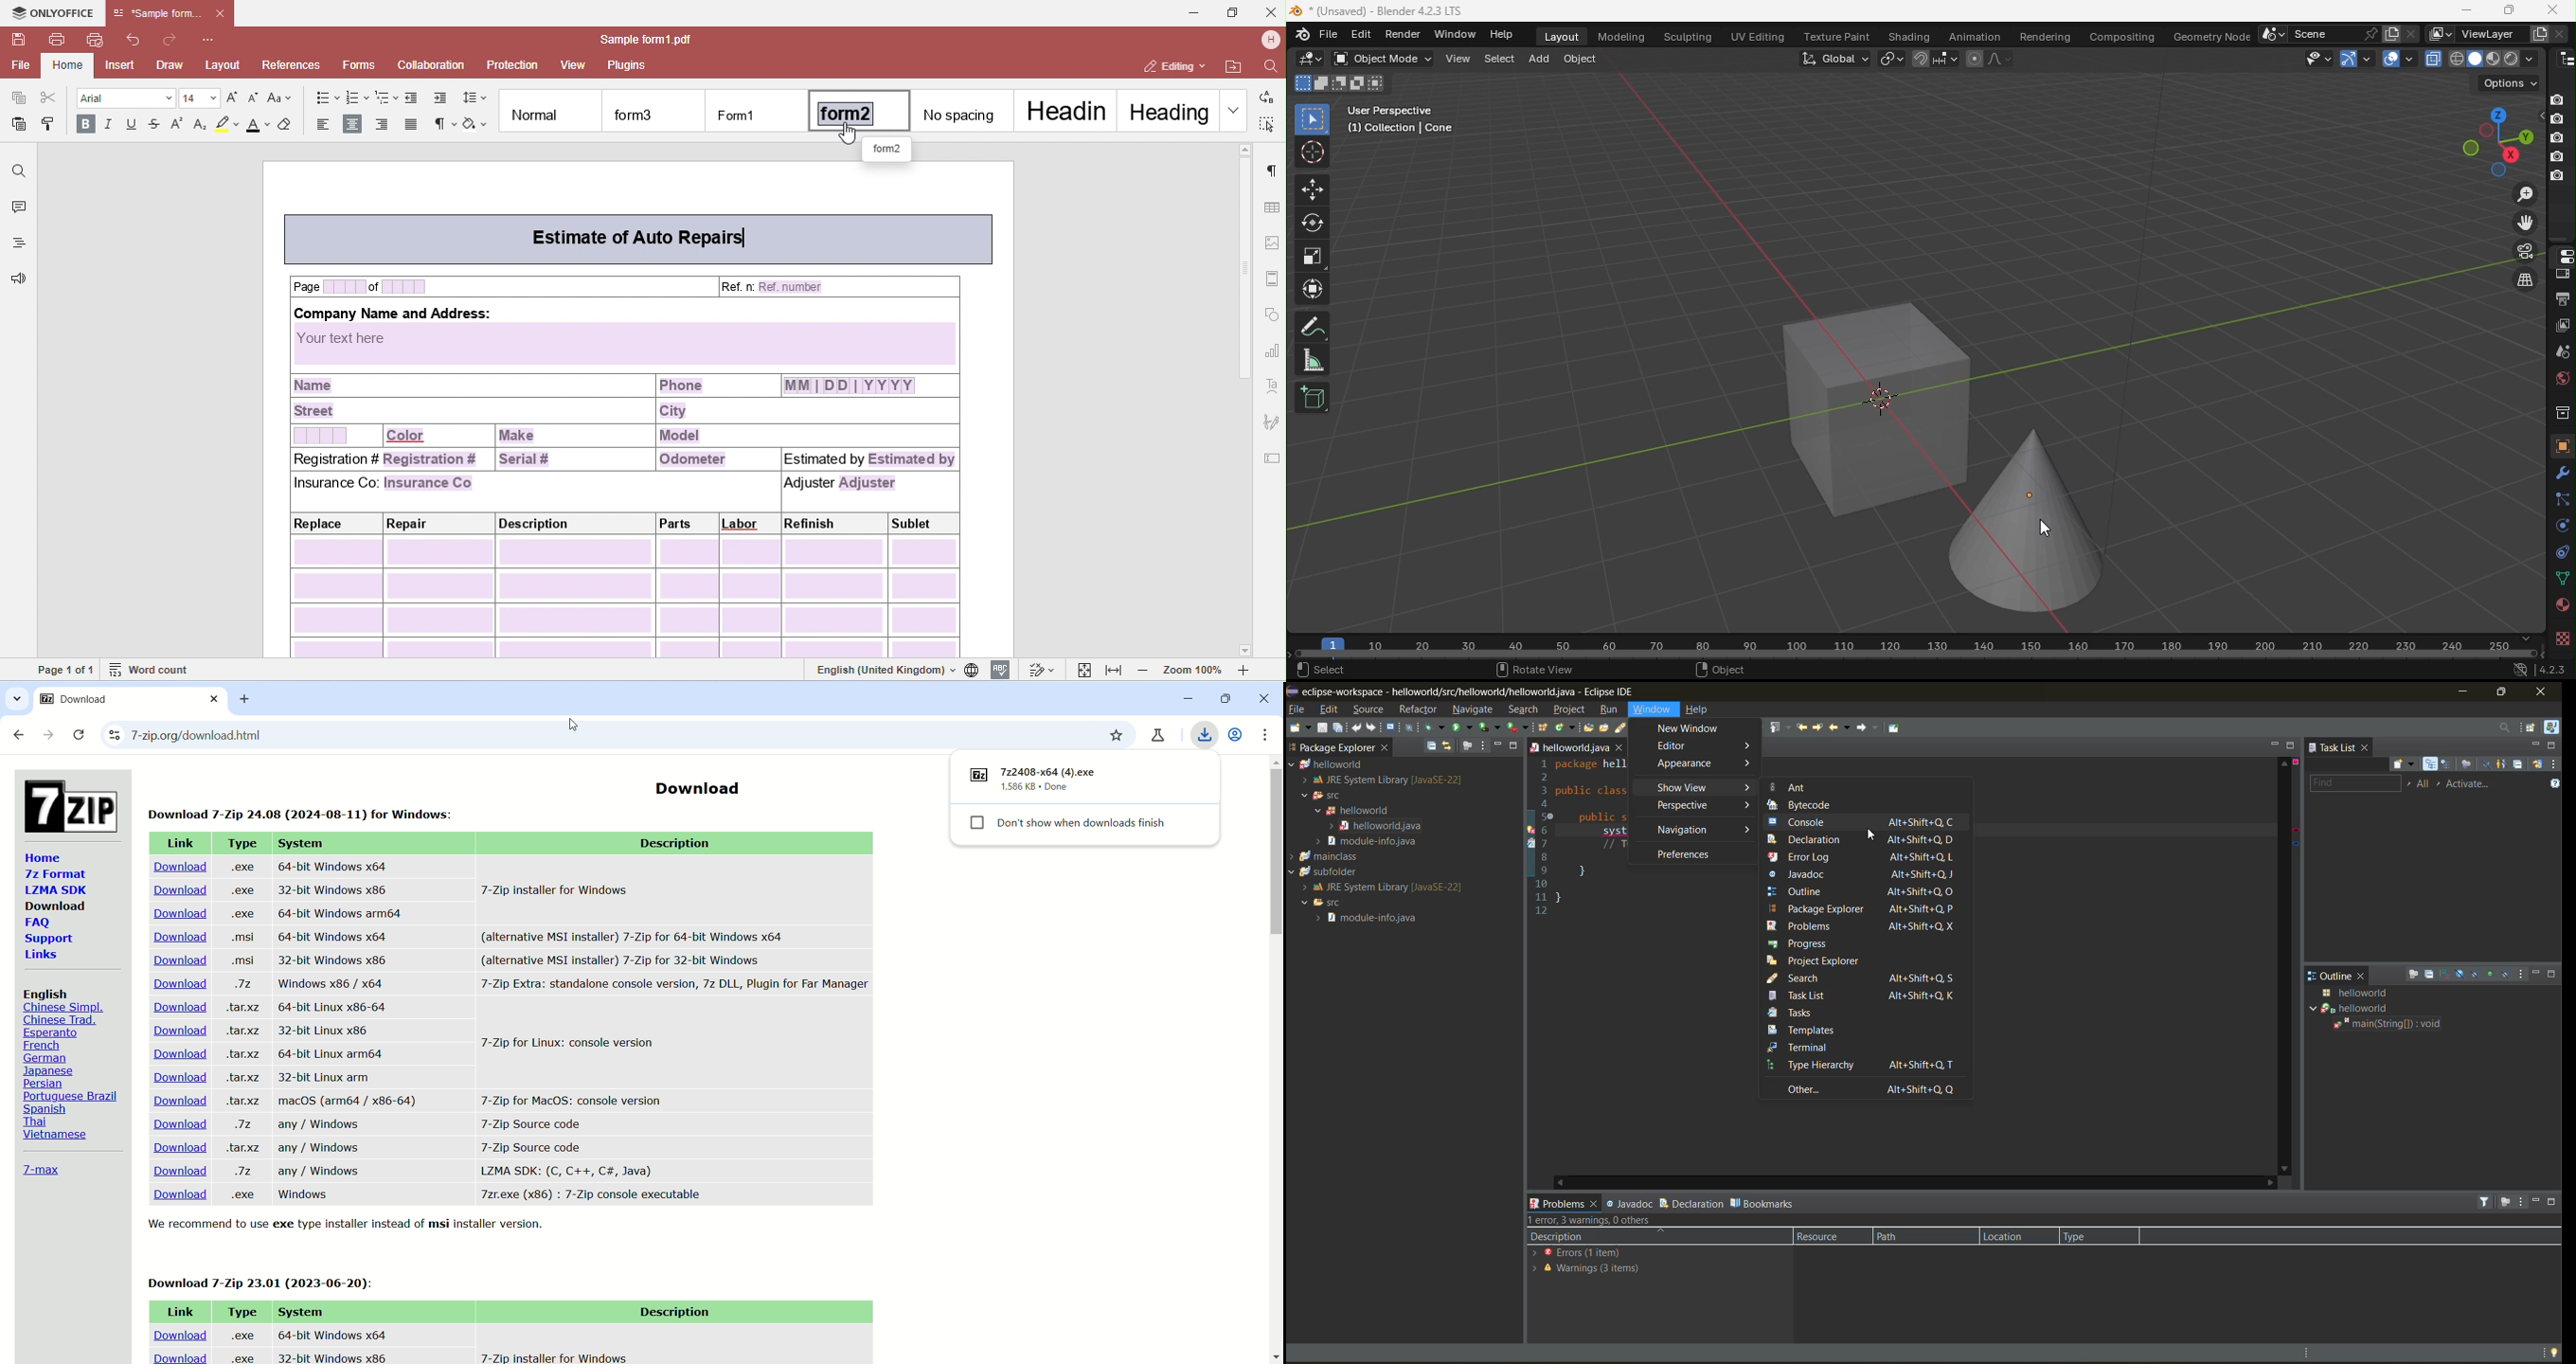 The image size is (2576, 1372). I want to click on hide non public members, so click(2492, 974).